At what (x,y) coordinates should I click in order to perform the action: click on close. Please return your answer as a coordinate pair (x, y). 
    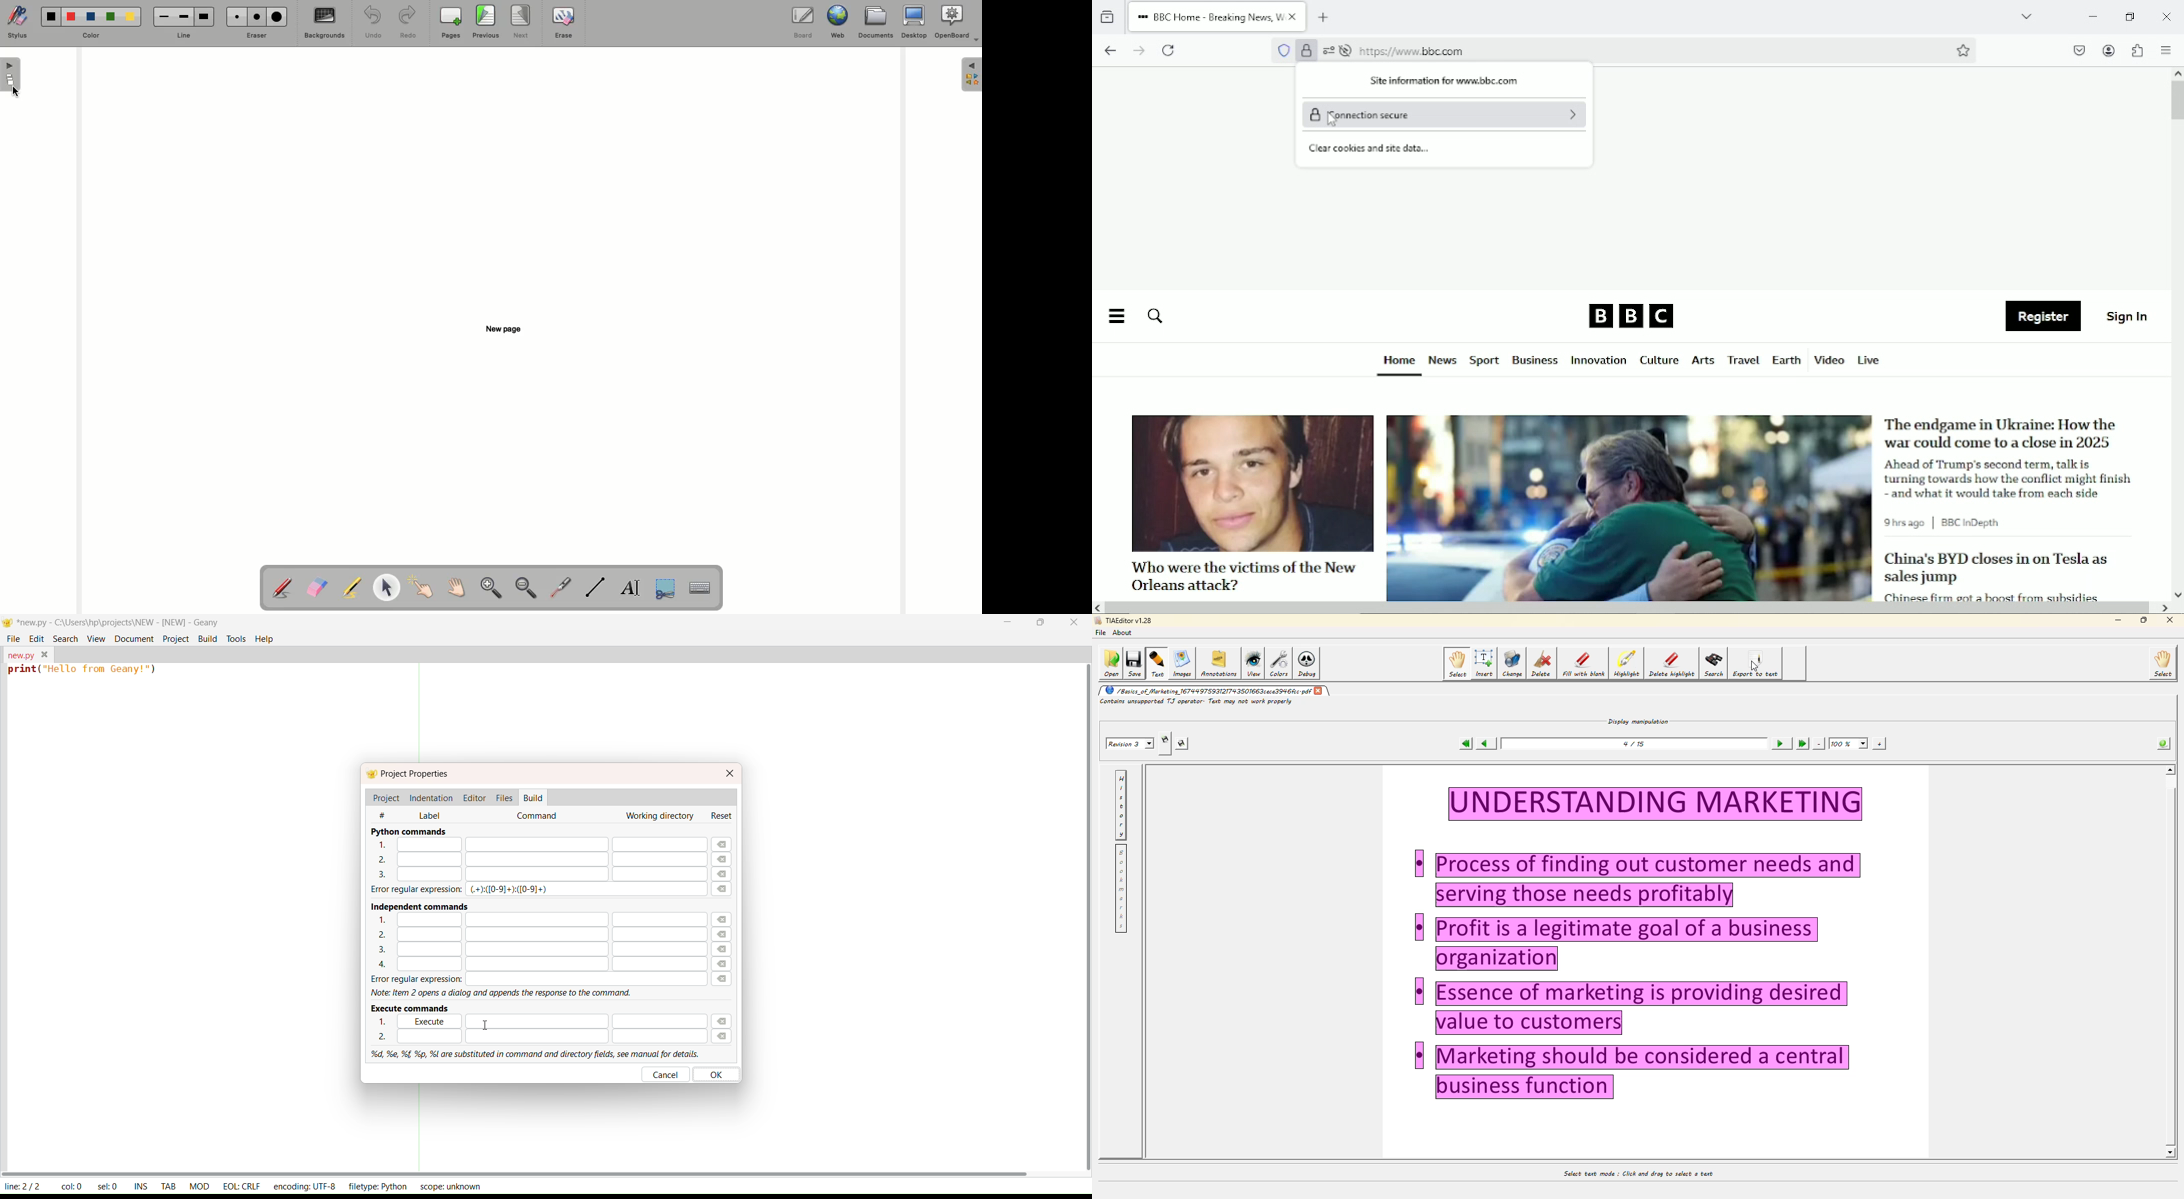
    Looking at the image, I should click on (1075, 624).